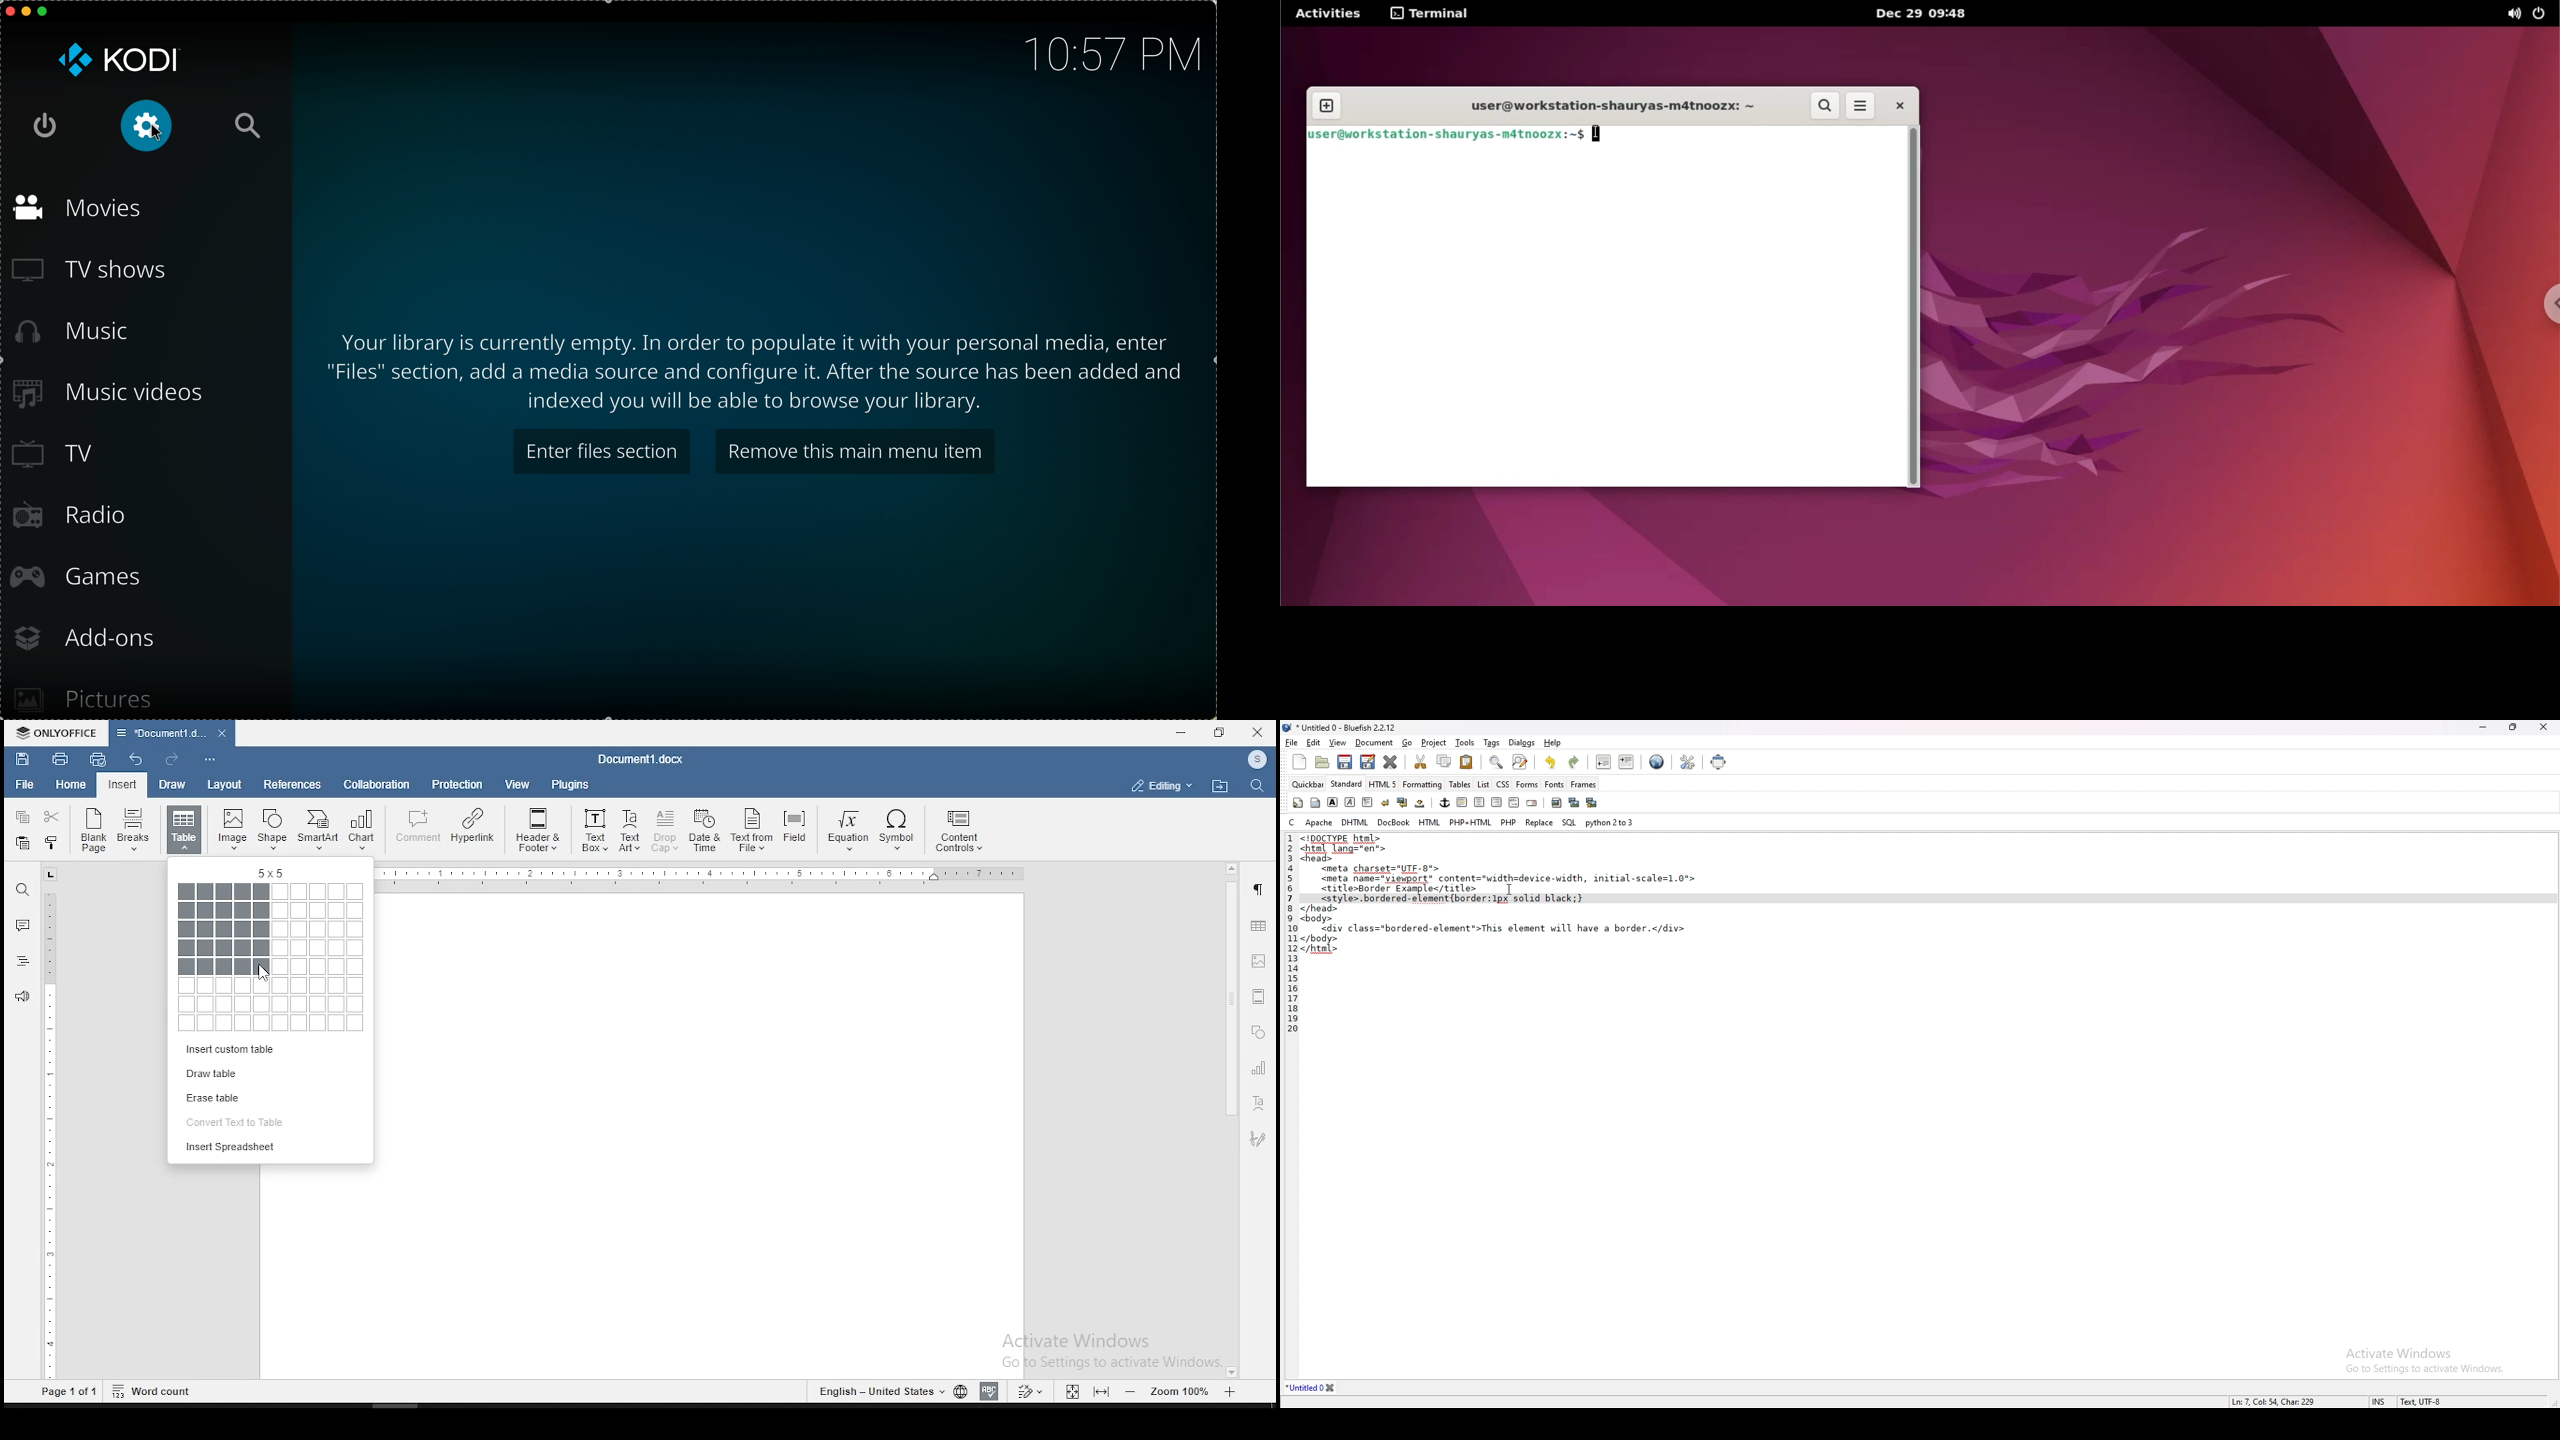 The height and width of the screenshot is (1456, 2576). I want to click on user@workstation-shauryas-m4tnoozx:-, so click(1611, 106).